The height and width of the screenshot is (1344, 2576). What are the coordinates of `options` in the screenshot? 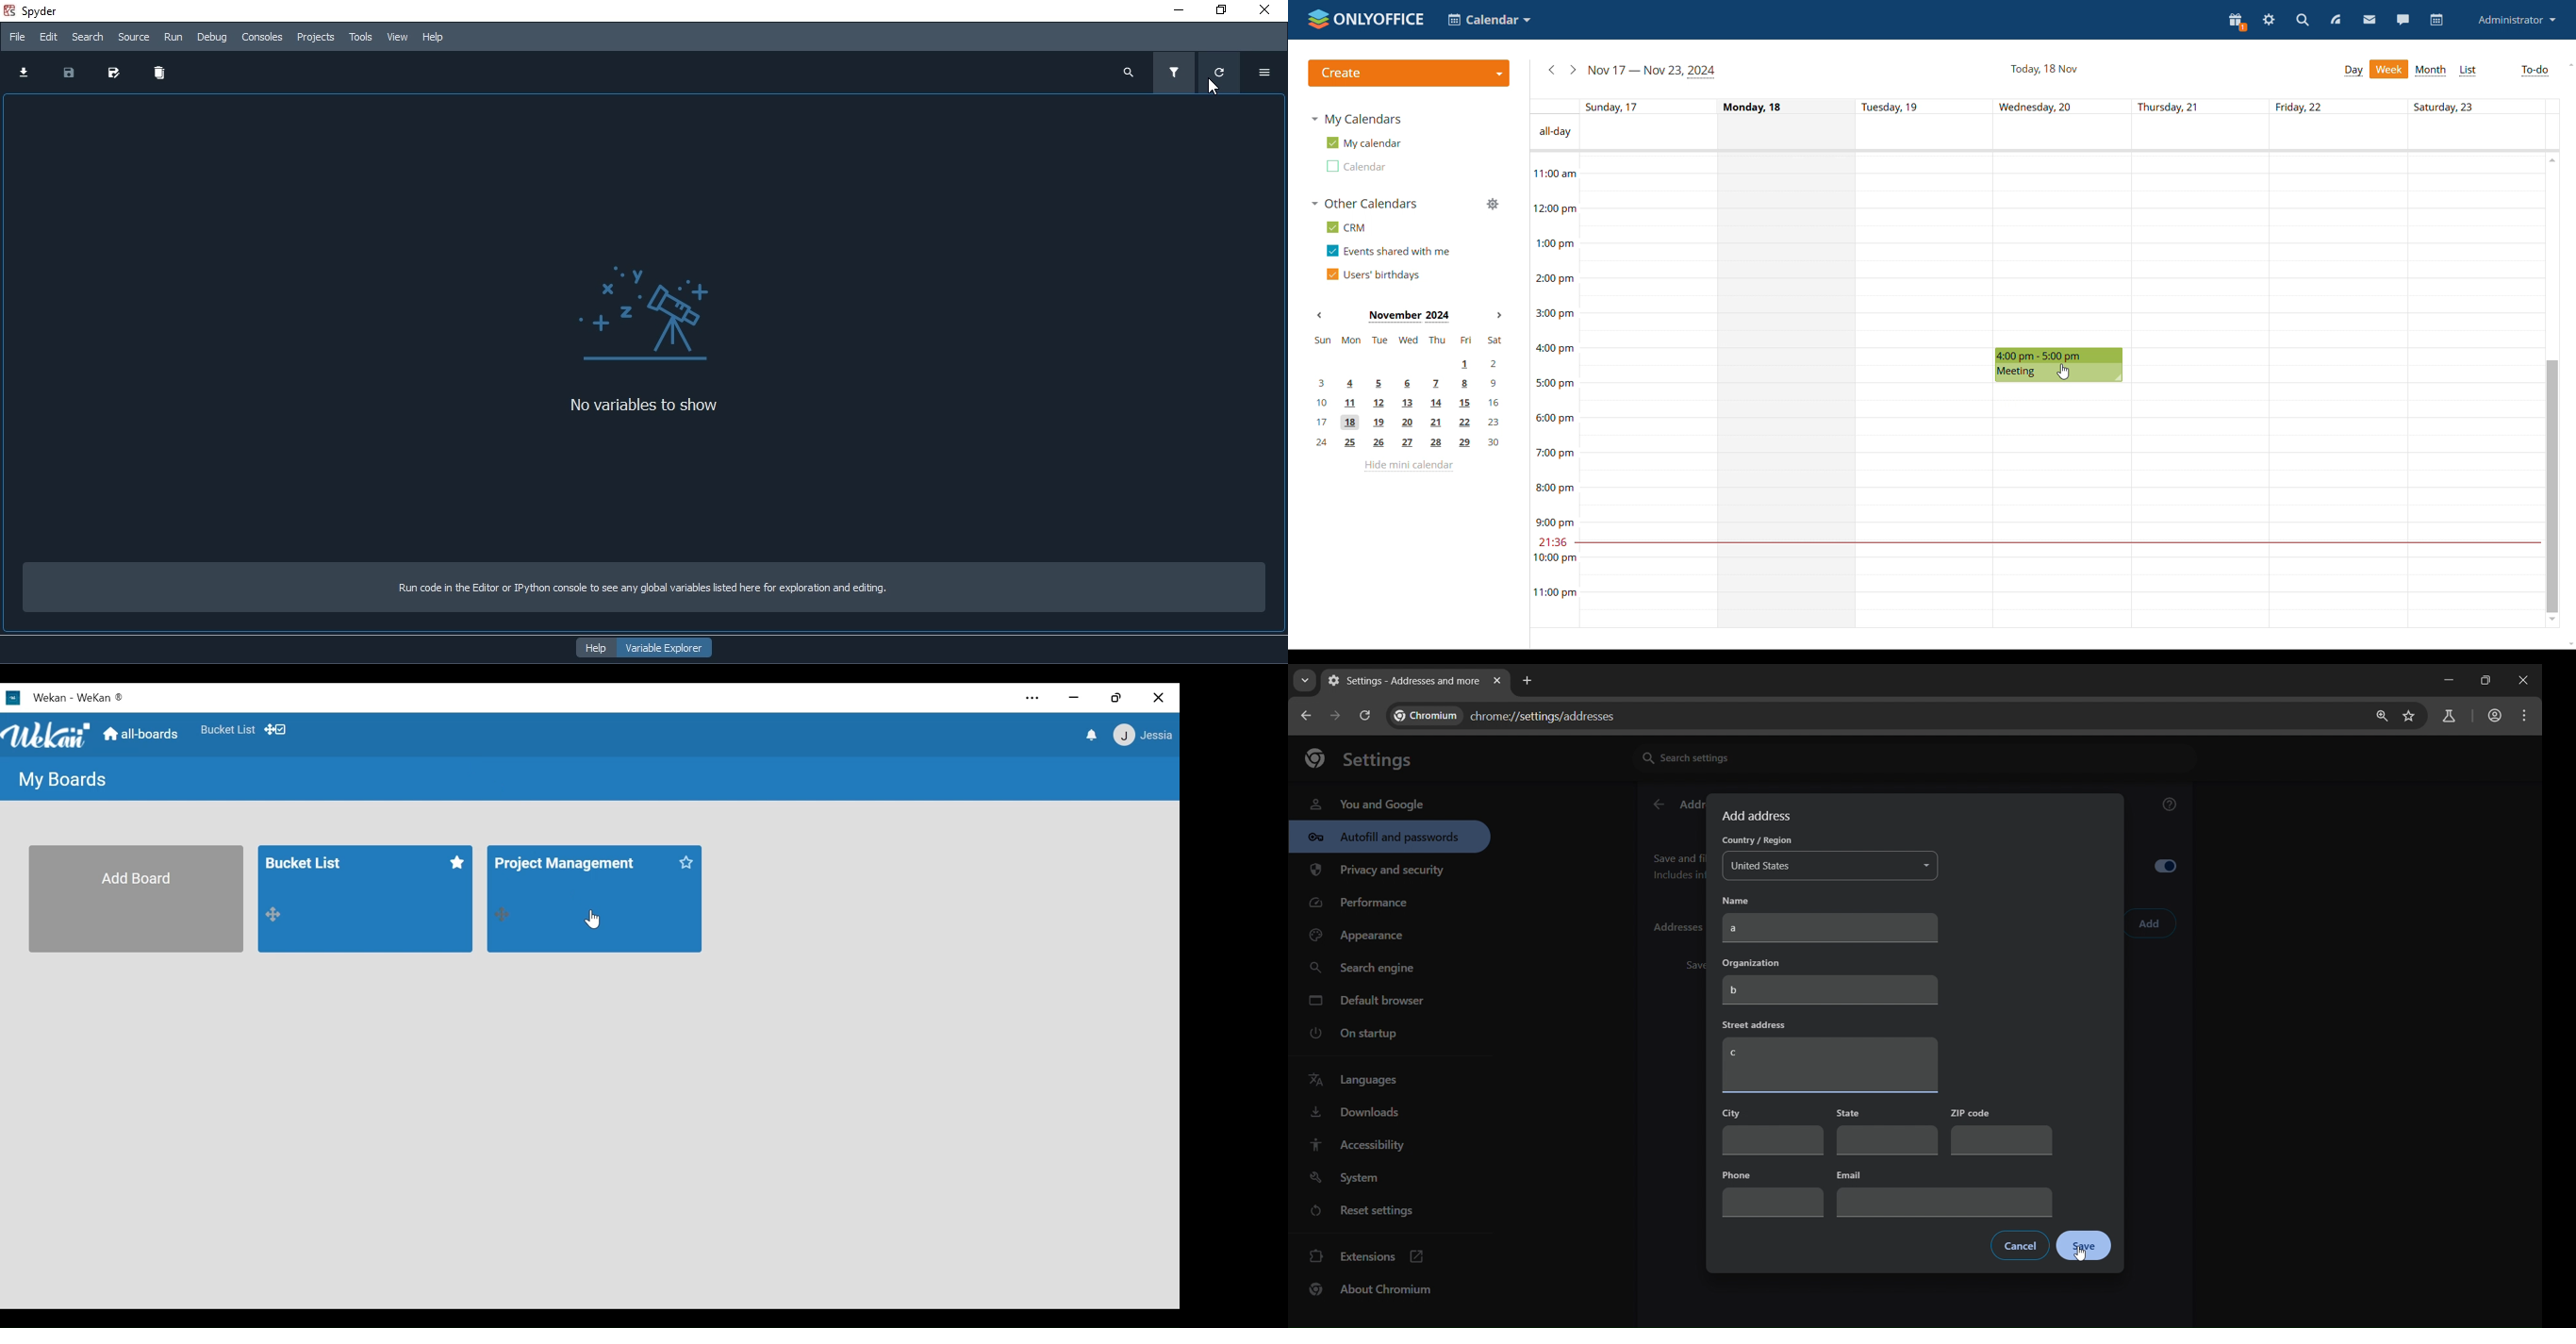 It's located at (1270, 75).